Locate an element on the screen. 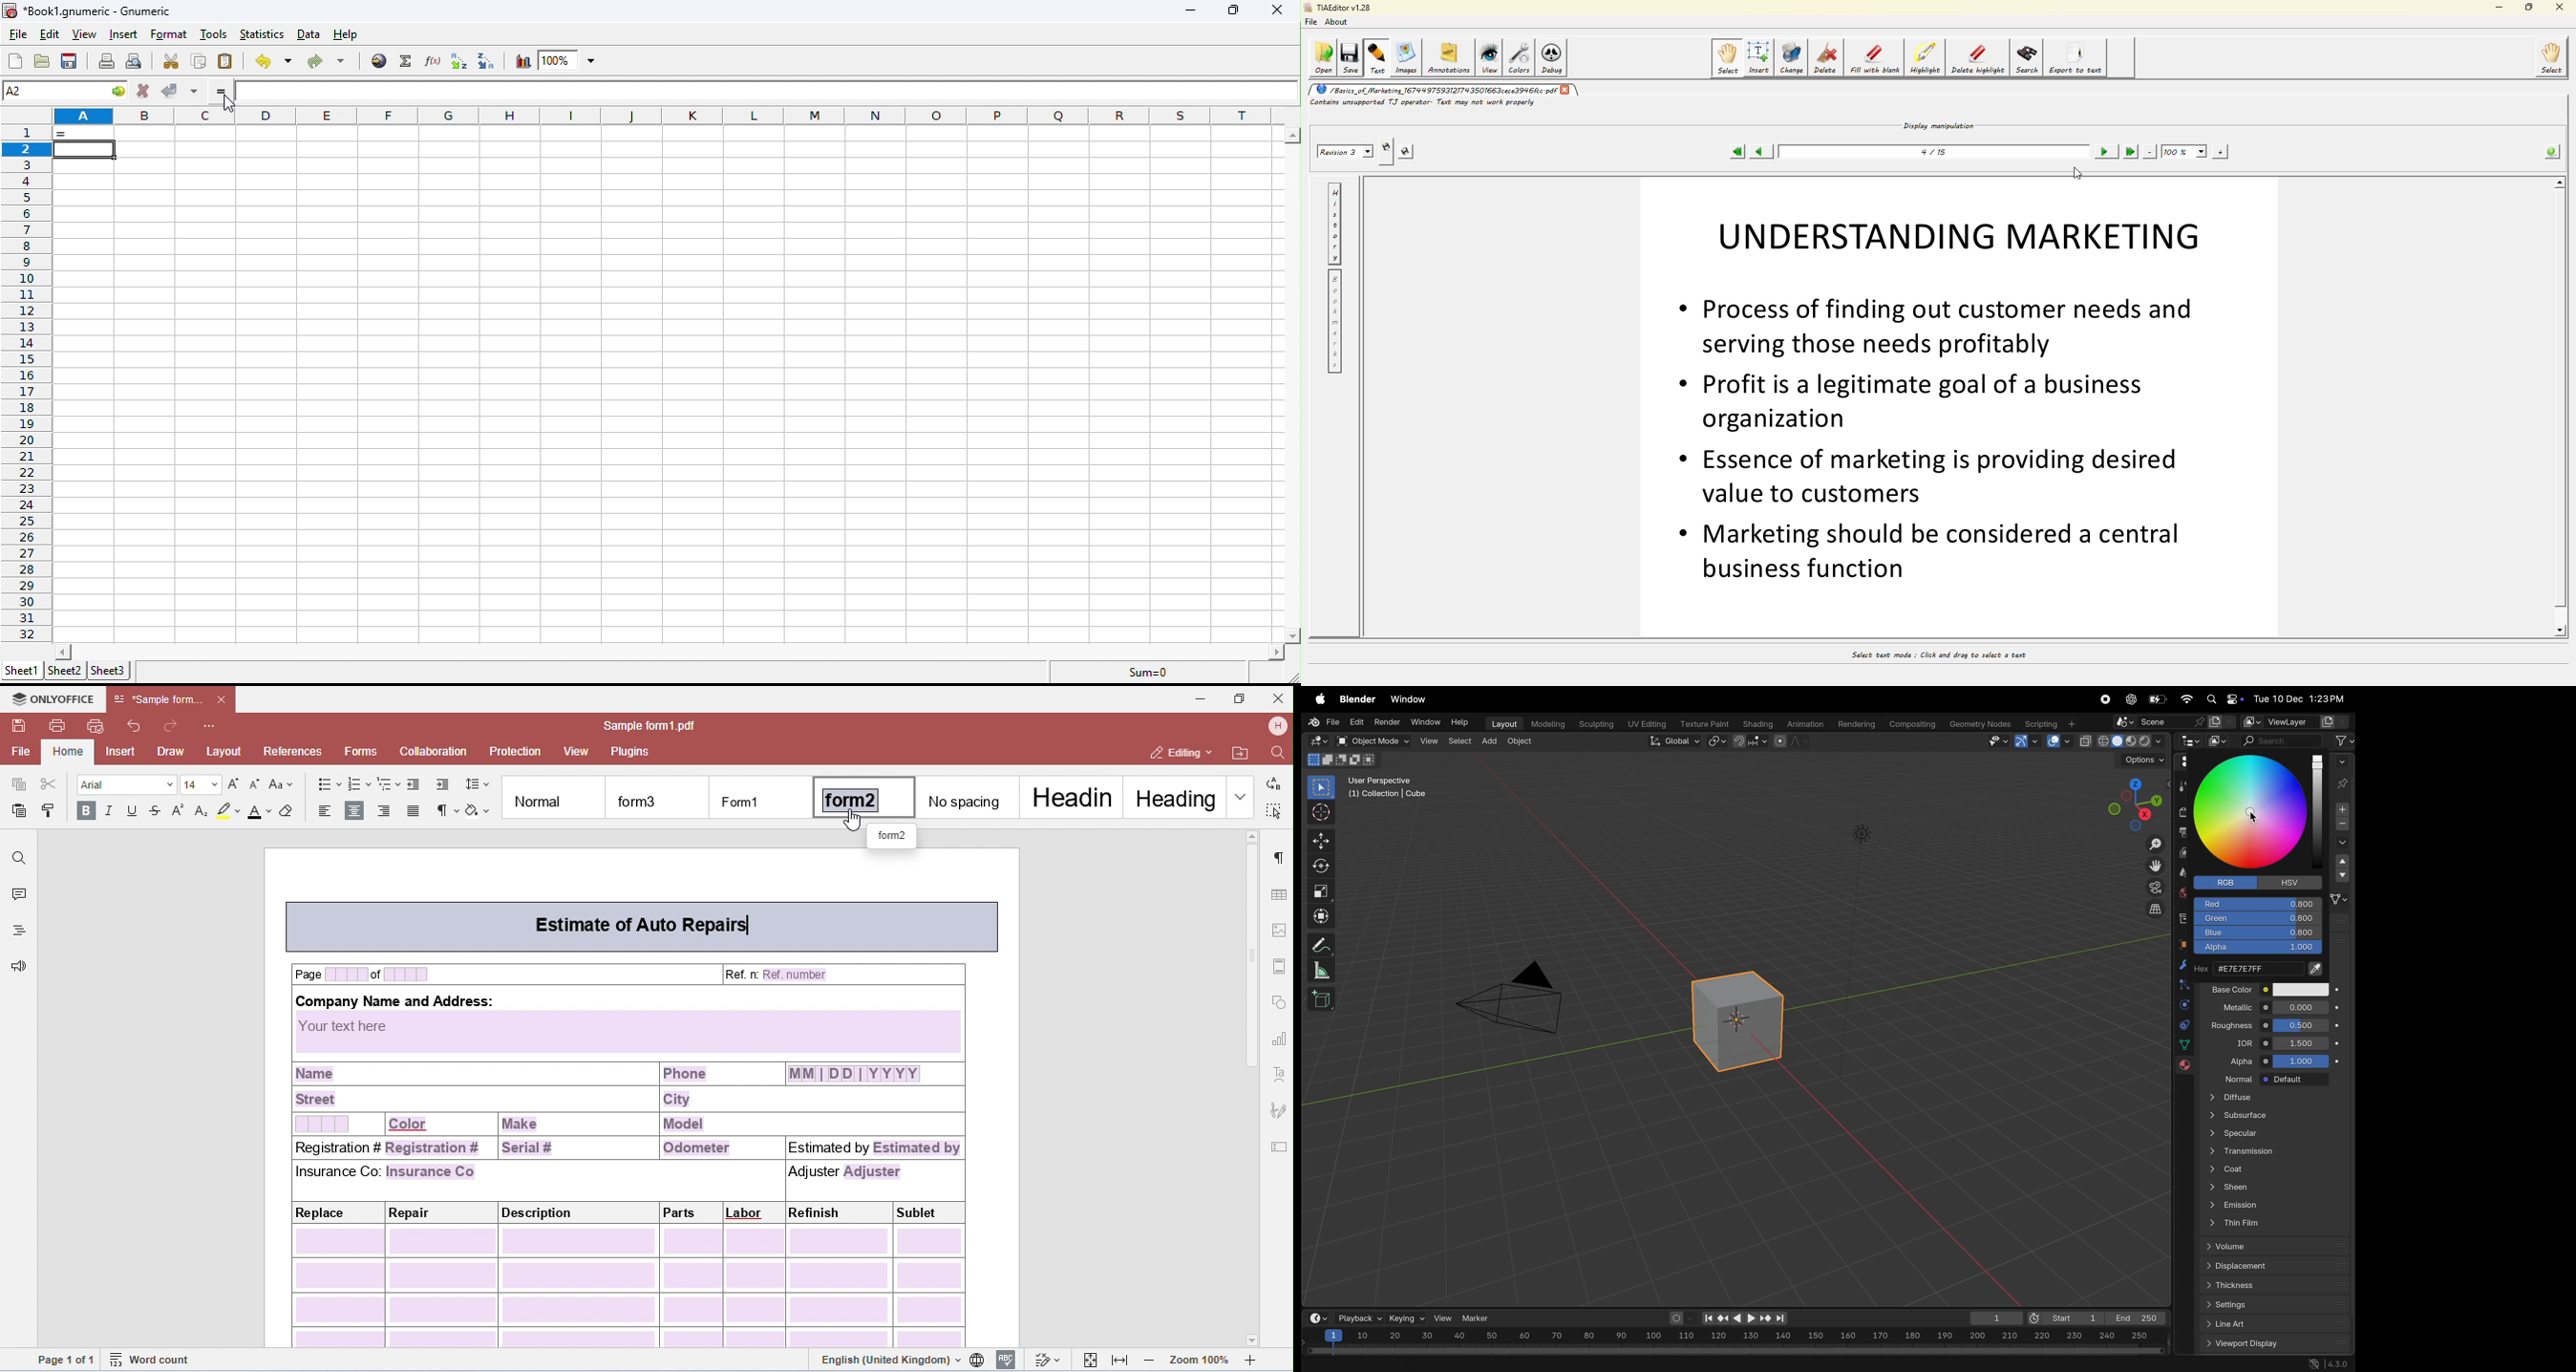 Image resolution: width=2576 pixels, height=1372 pixels. = is located at coordinates (86, 134).